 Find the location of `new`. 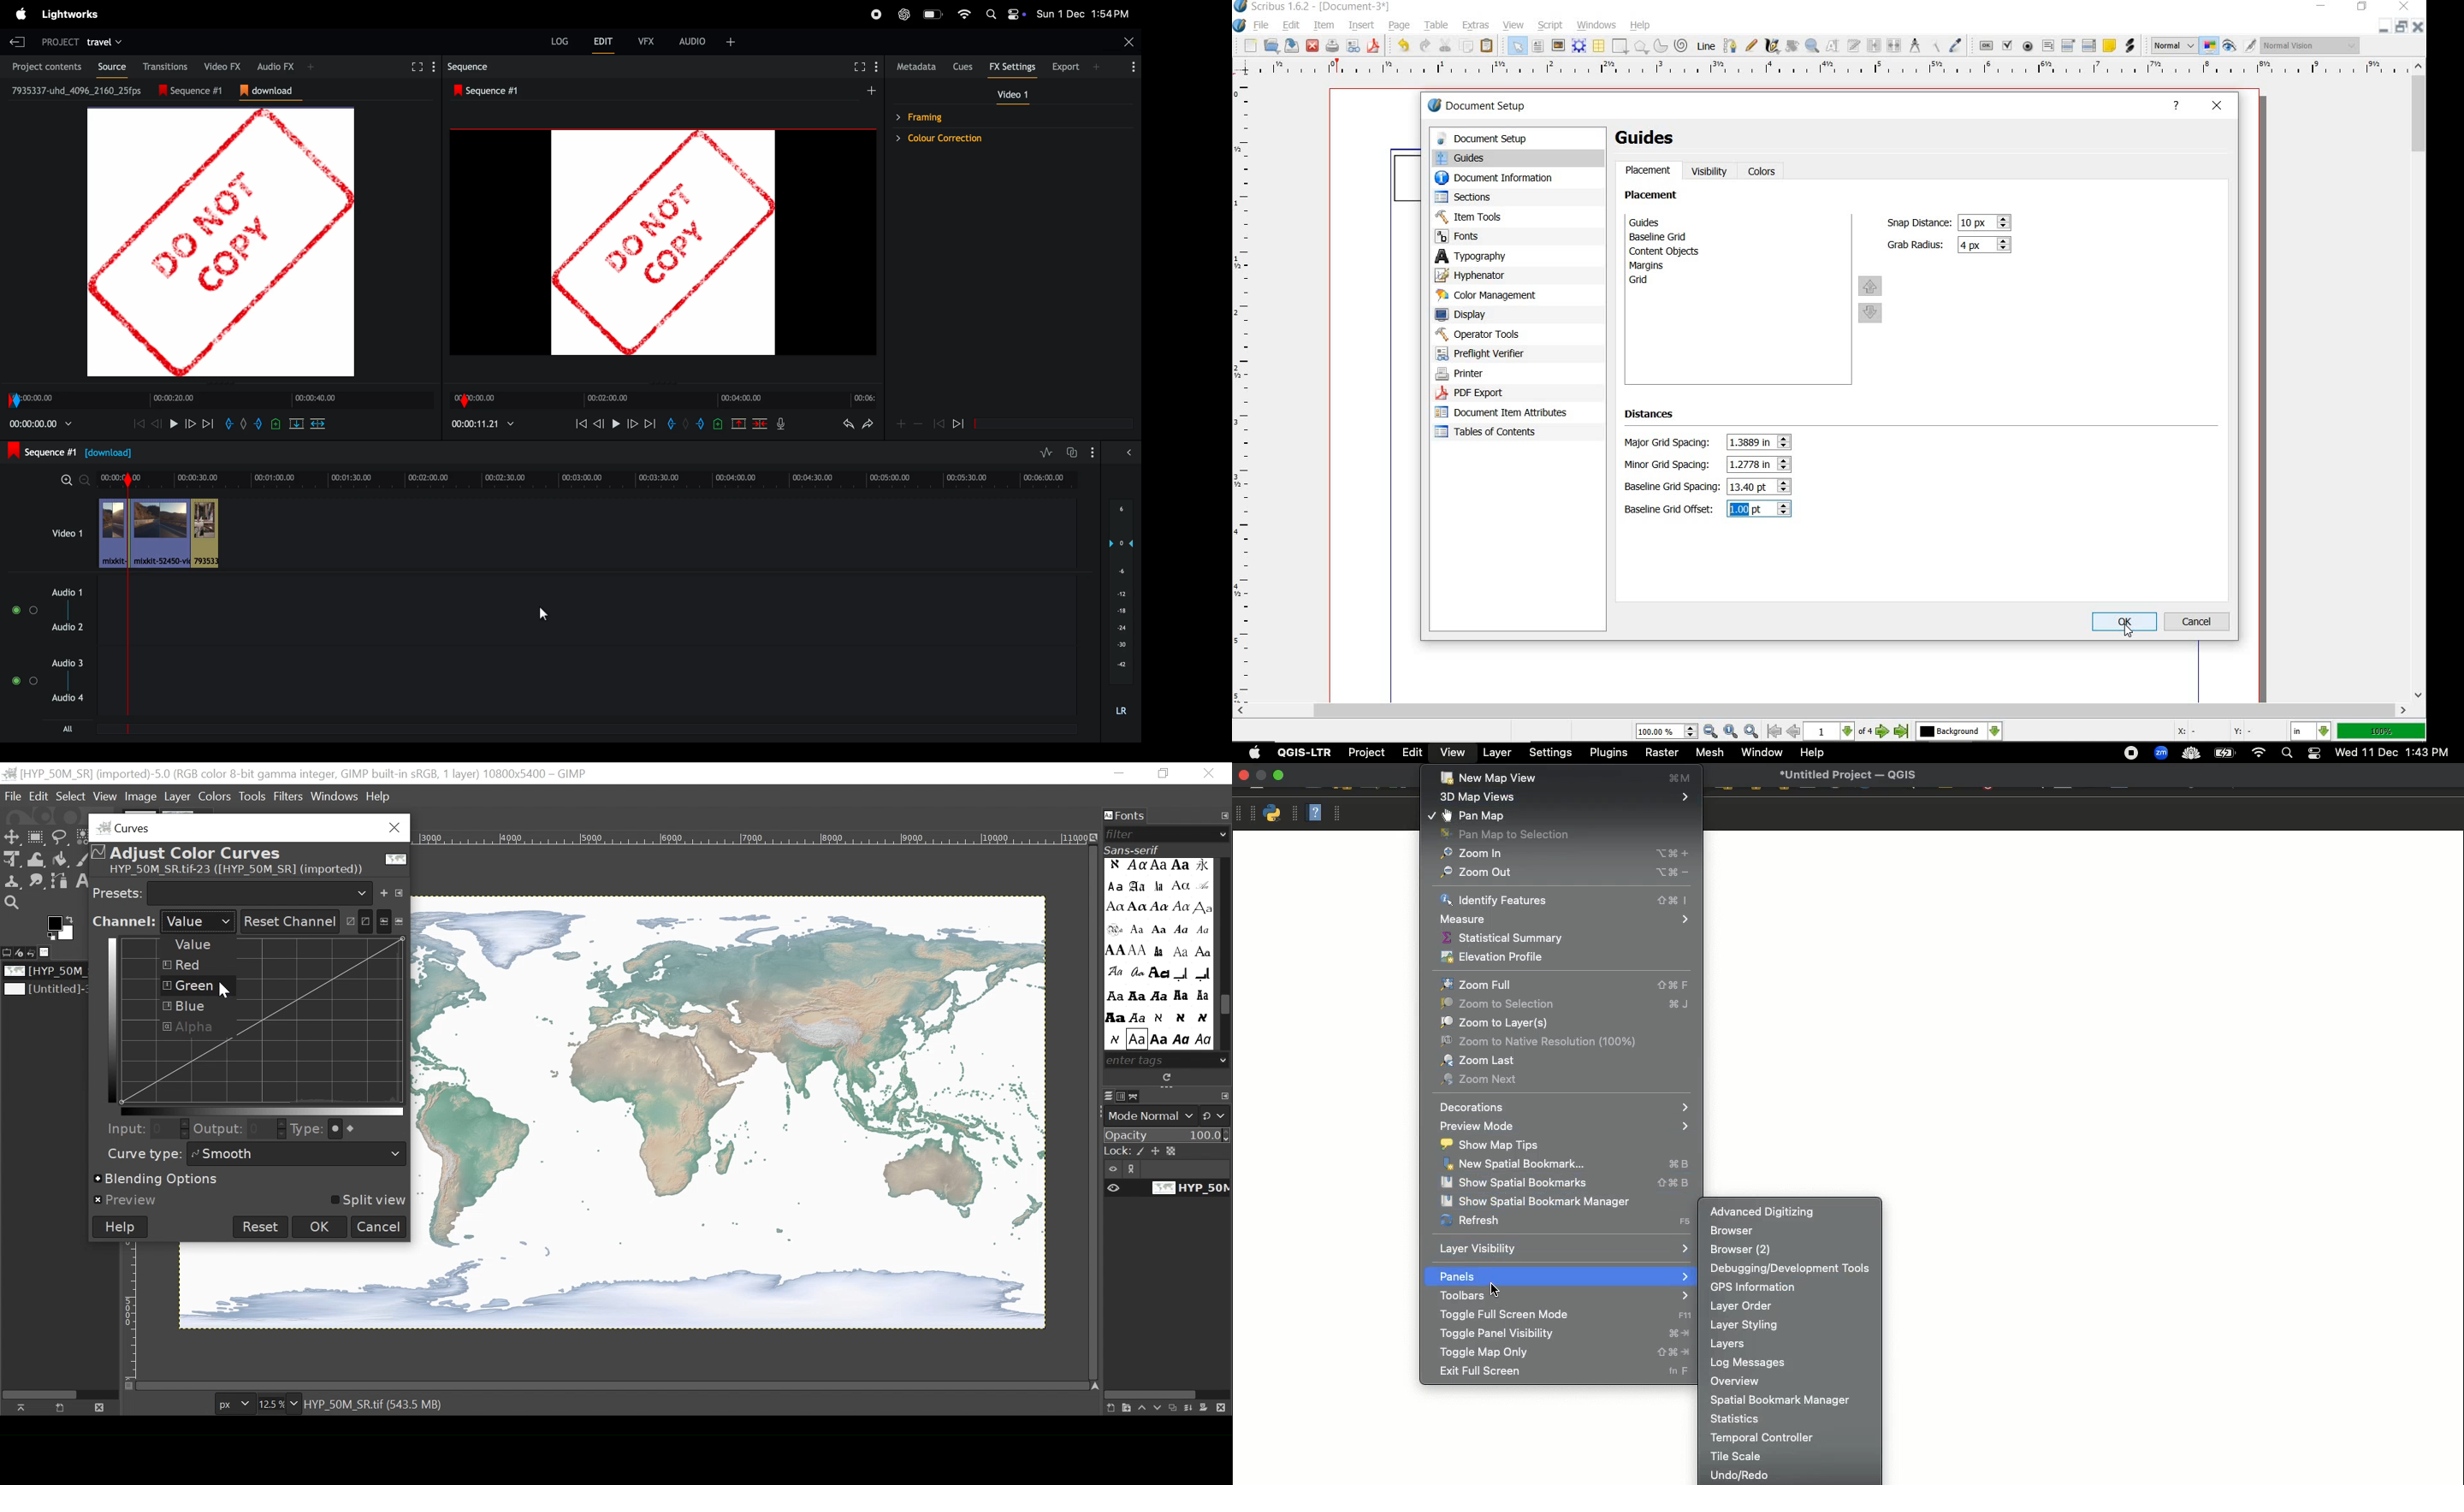

new is located at coordinates (1248, 46).